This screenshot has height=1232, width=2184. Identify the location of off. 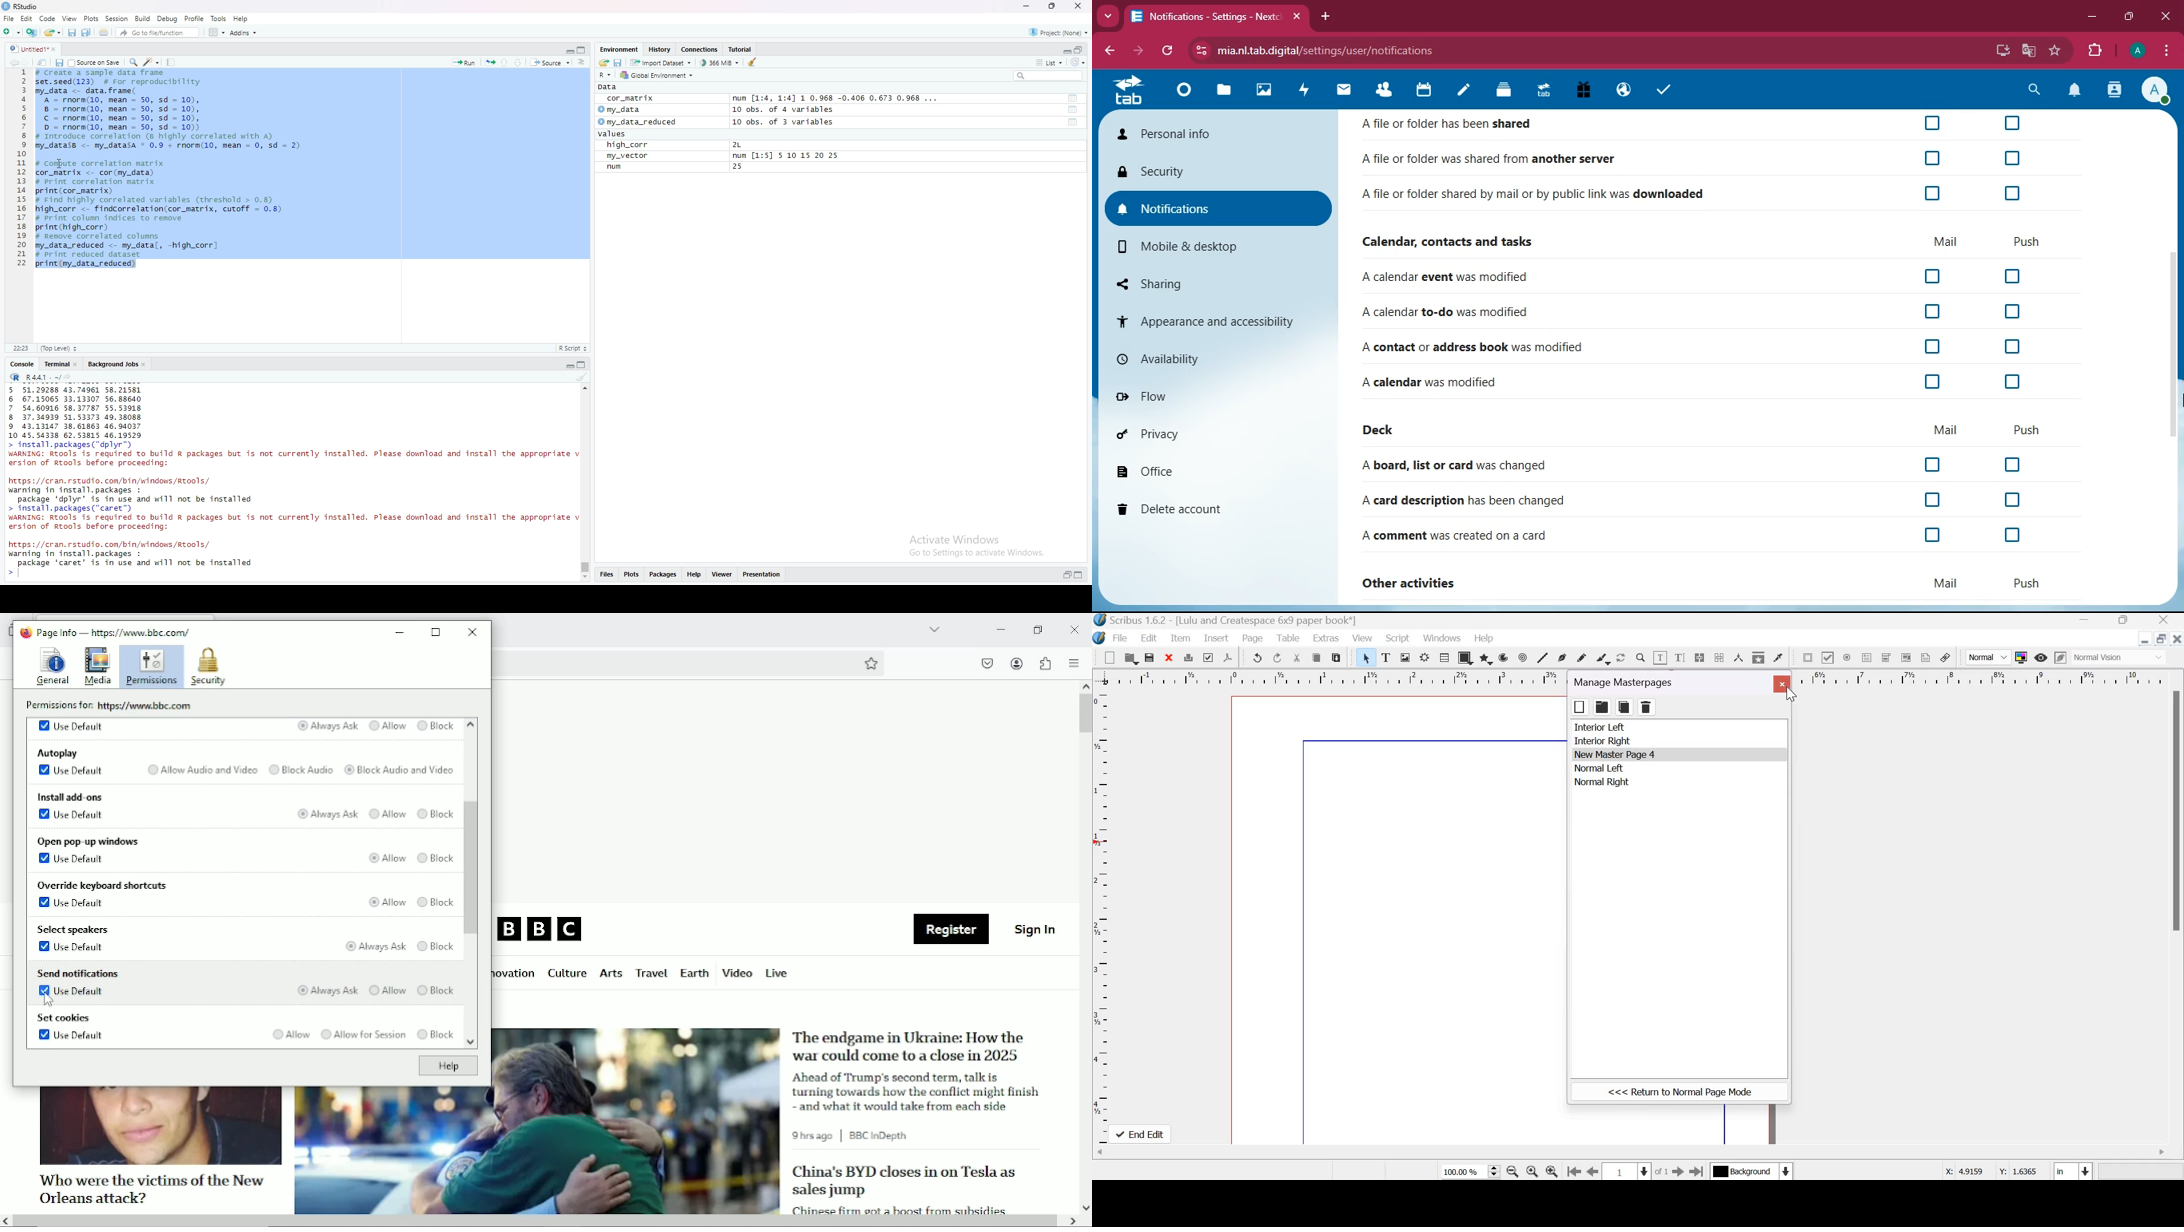
(2011, 538).